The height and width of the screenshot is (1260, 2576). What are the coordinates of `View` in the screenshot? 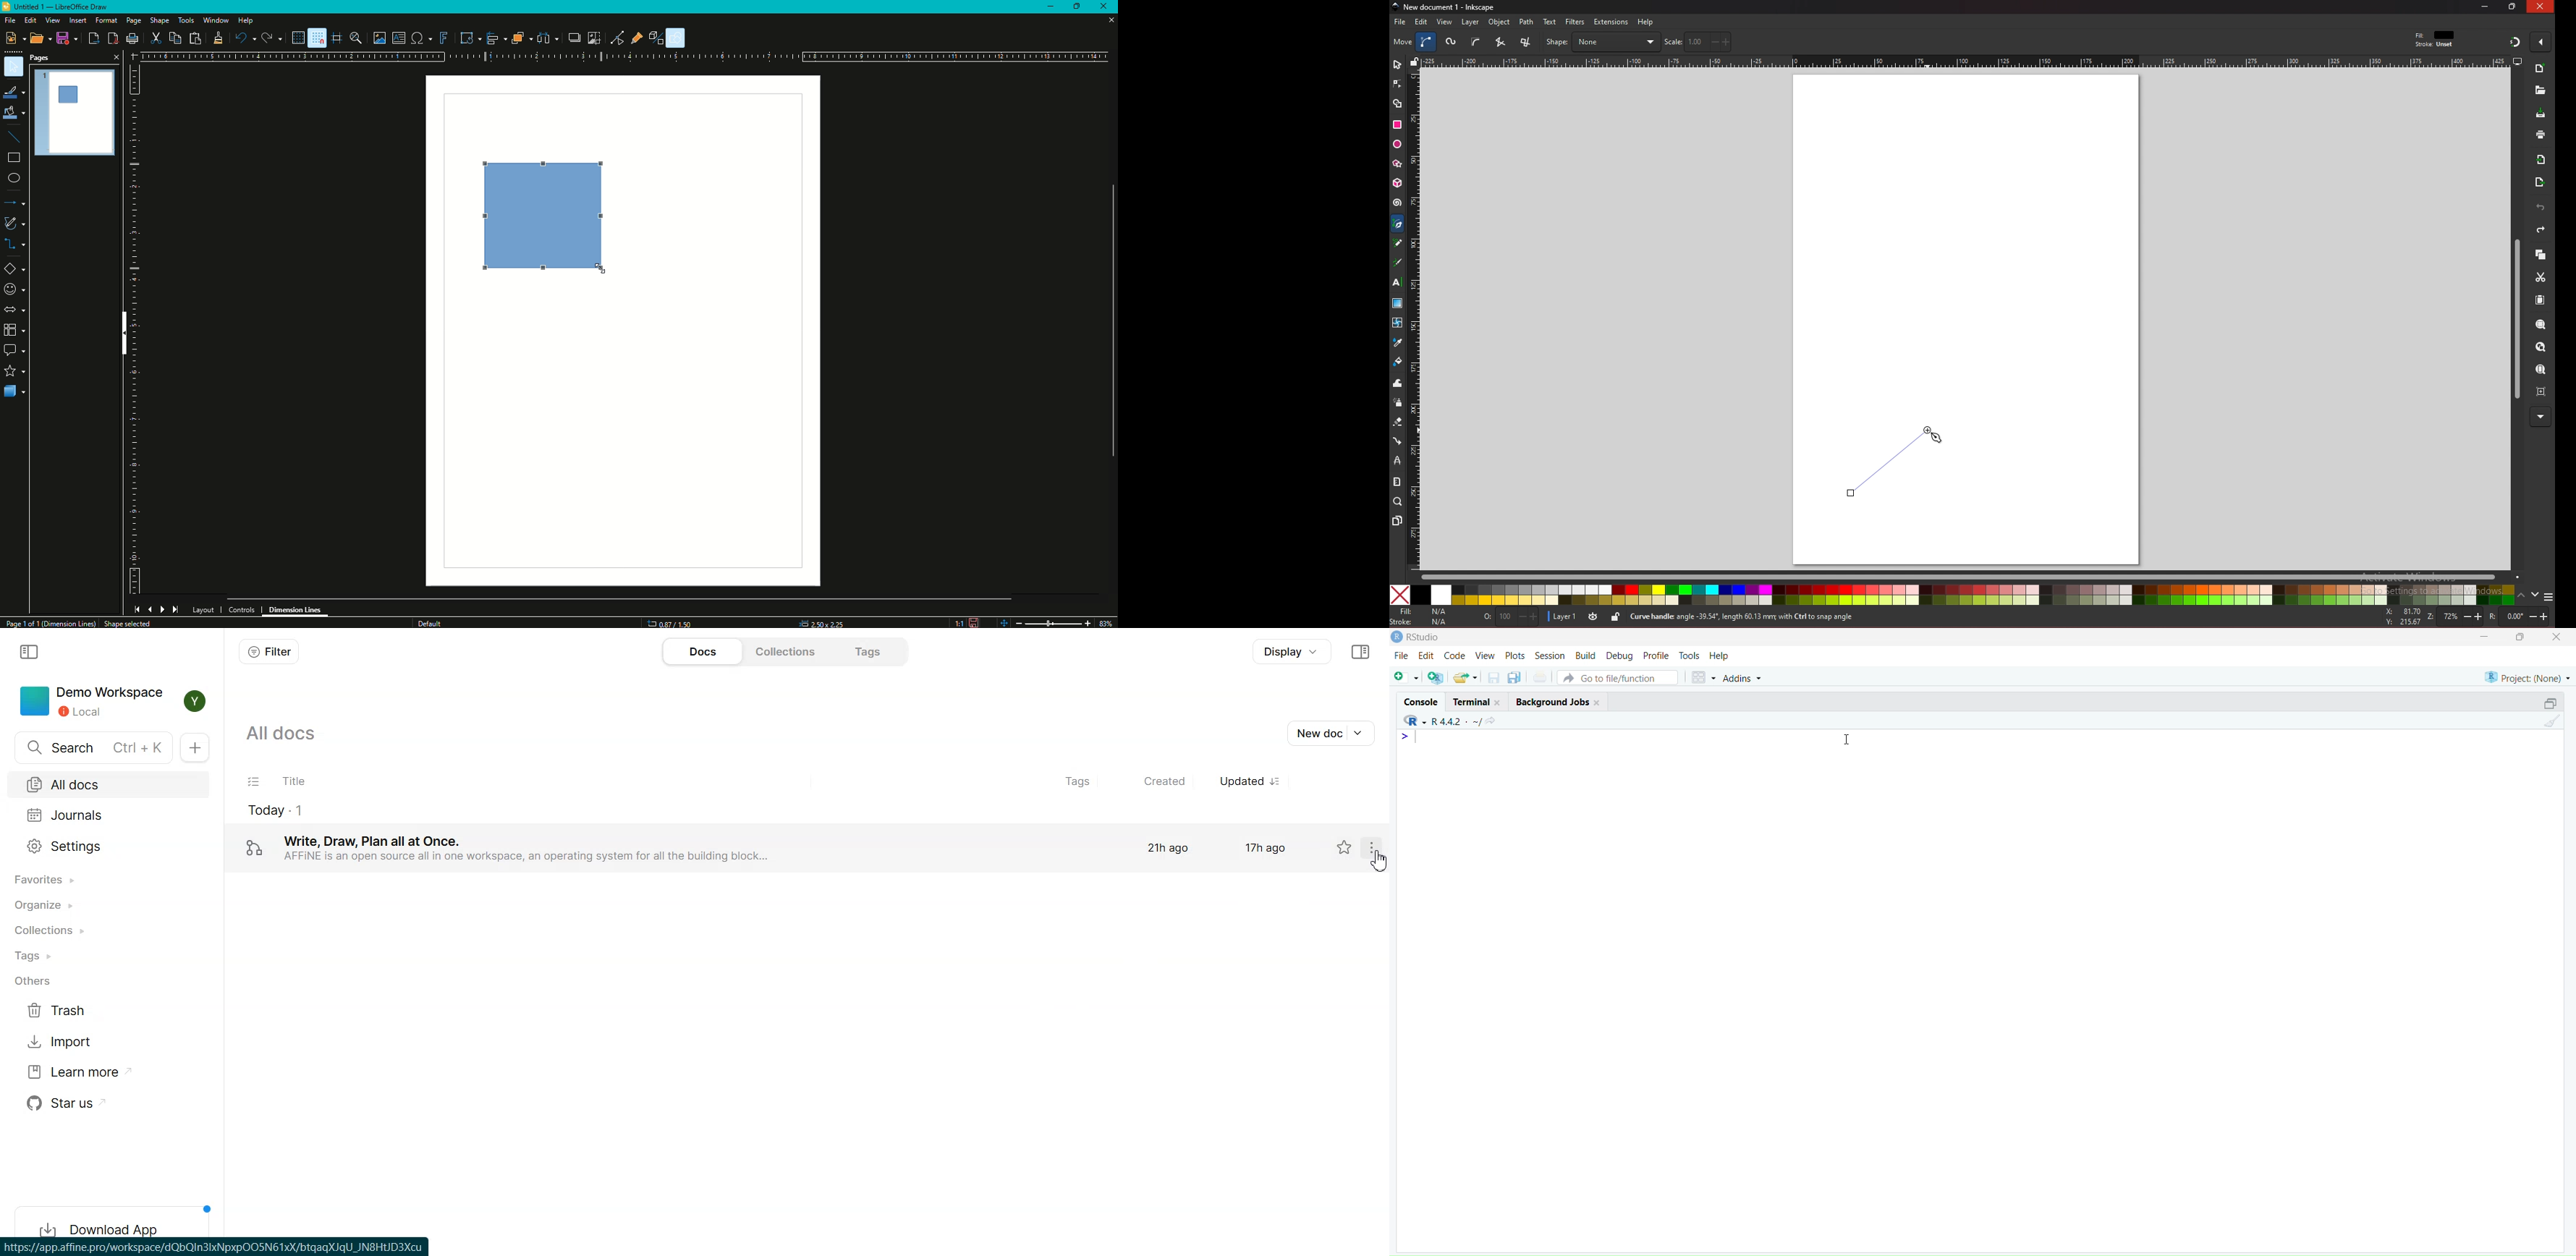 It's located at (1486, 656).